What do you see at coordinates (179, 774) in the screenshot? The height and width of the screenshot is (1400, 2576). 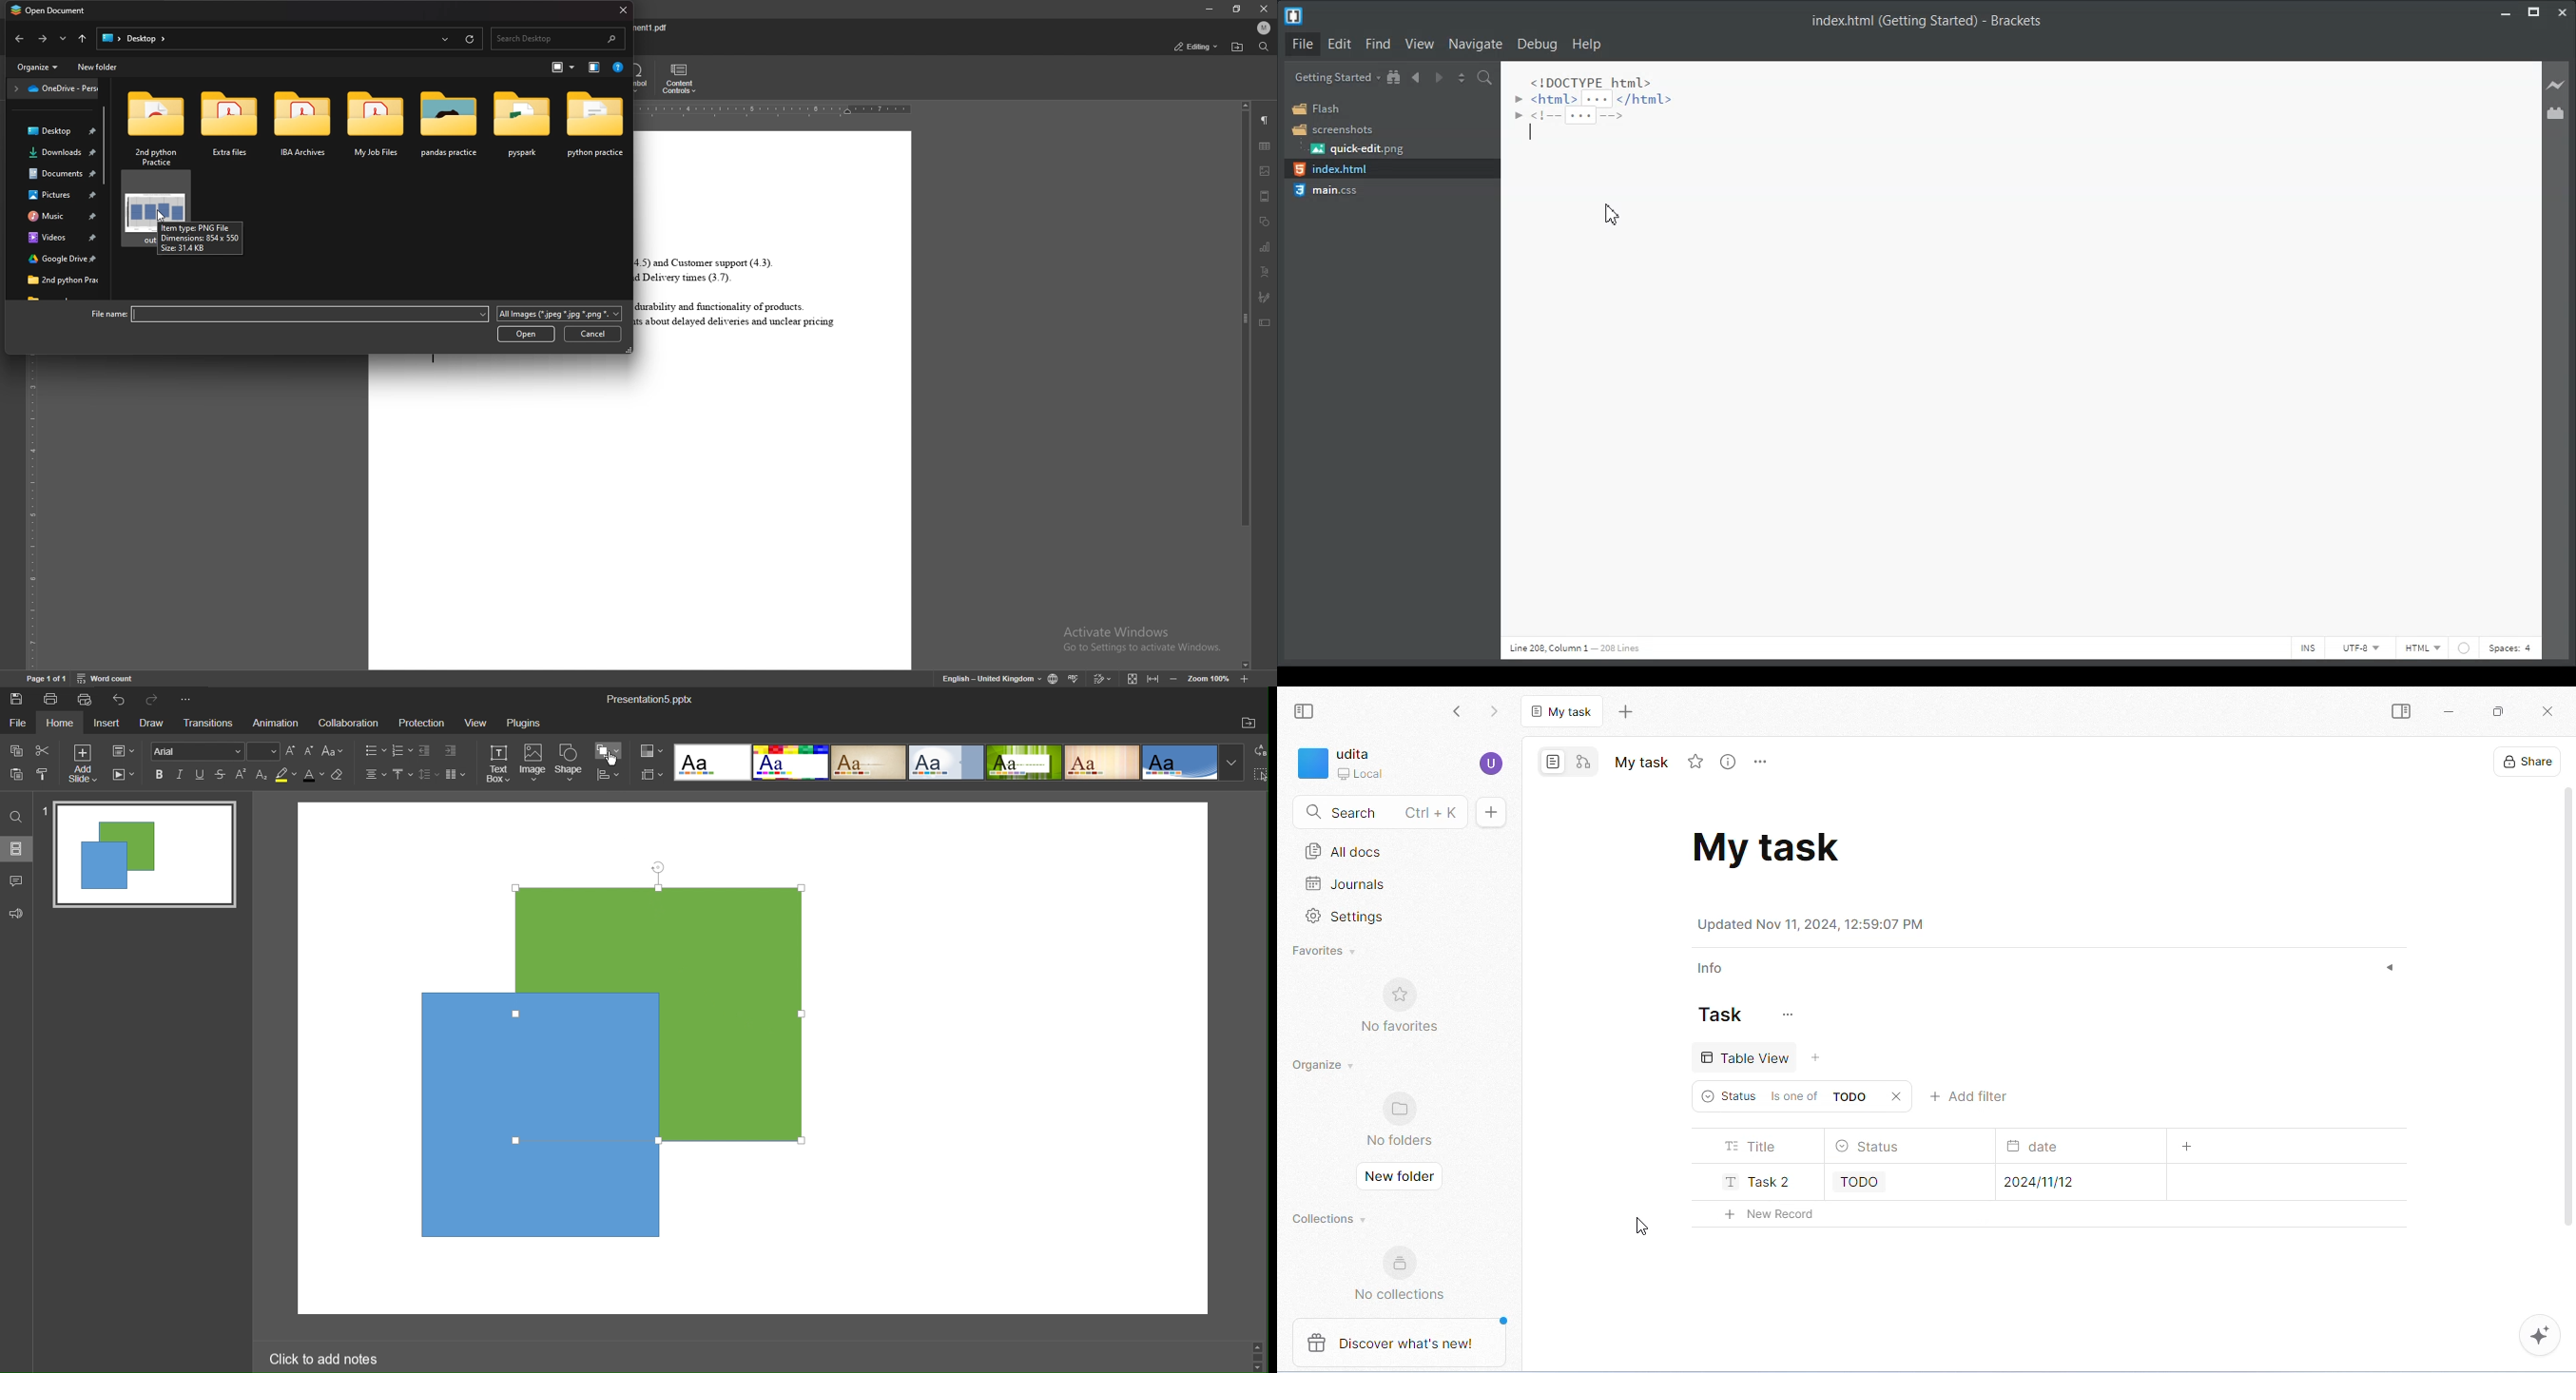 I see `Italic` at bounding box center [179, 774].